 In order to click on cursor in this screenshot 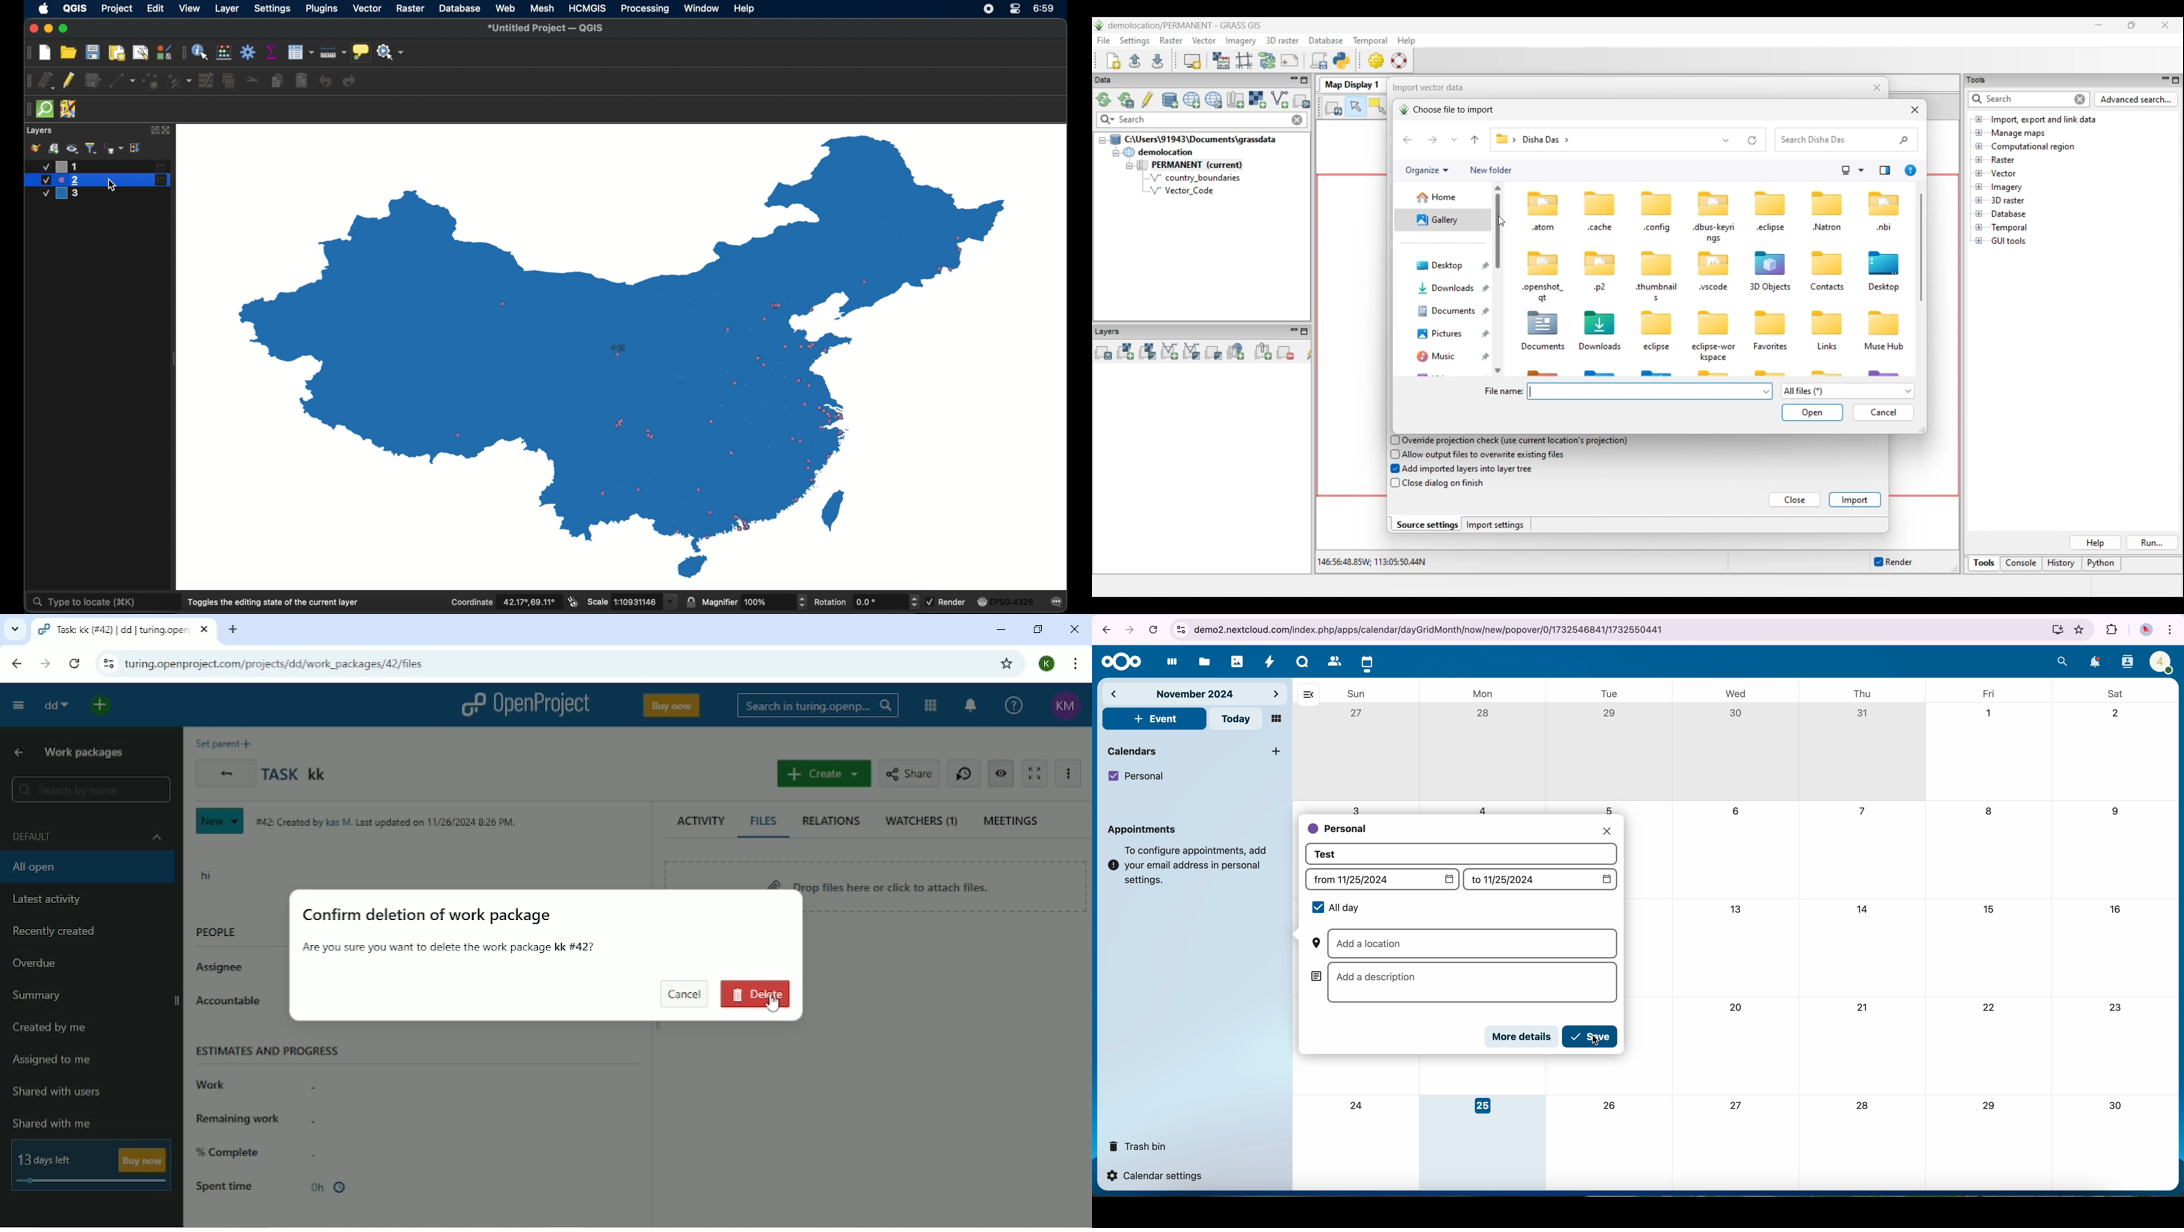, I will do `click(114, 186)`.